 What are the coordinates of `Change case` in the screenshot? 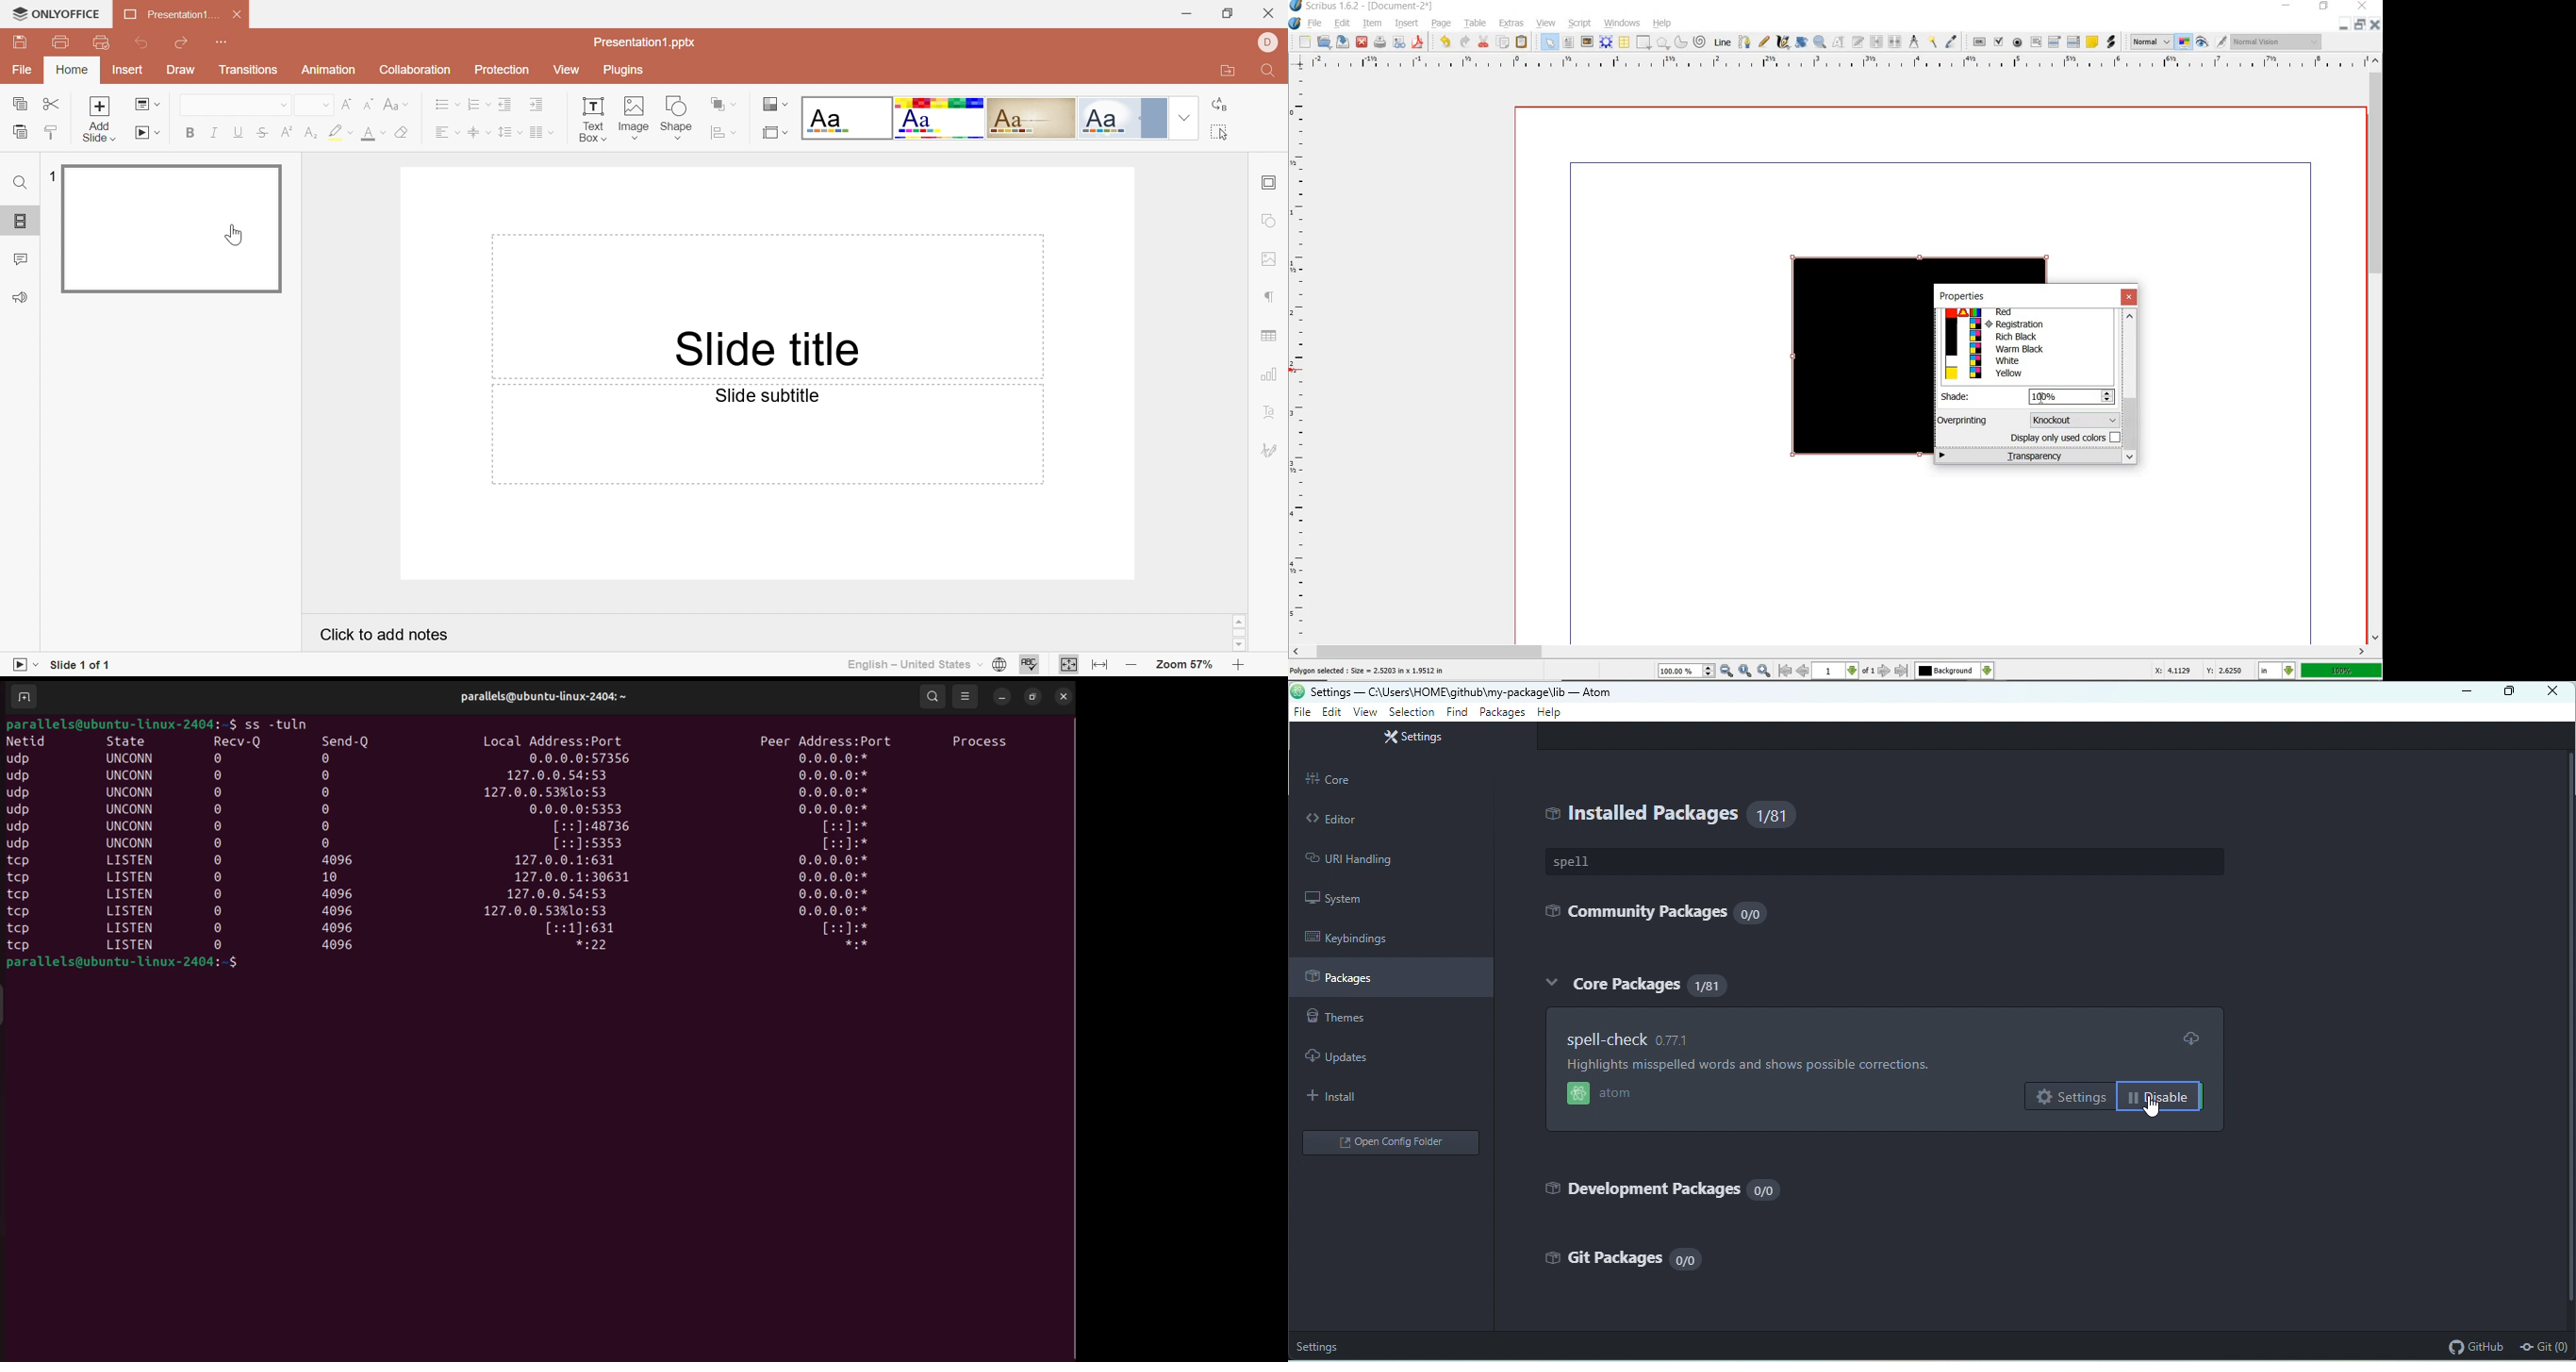 It's located at (390, 105).